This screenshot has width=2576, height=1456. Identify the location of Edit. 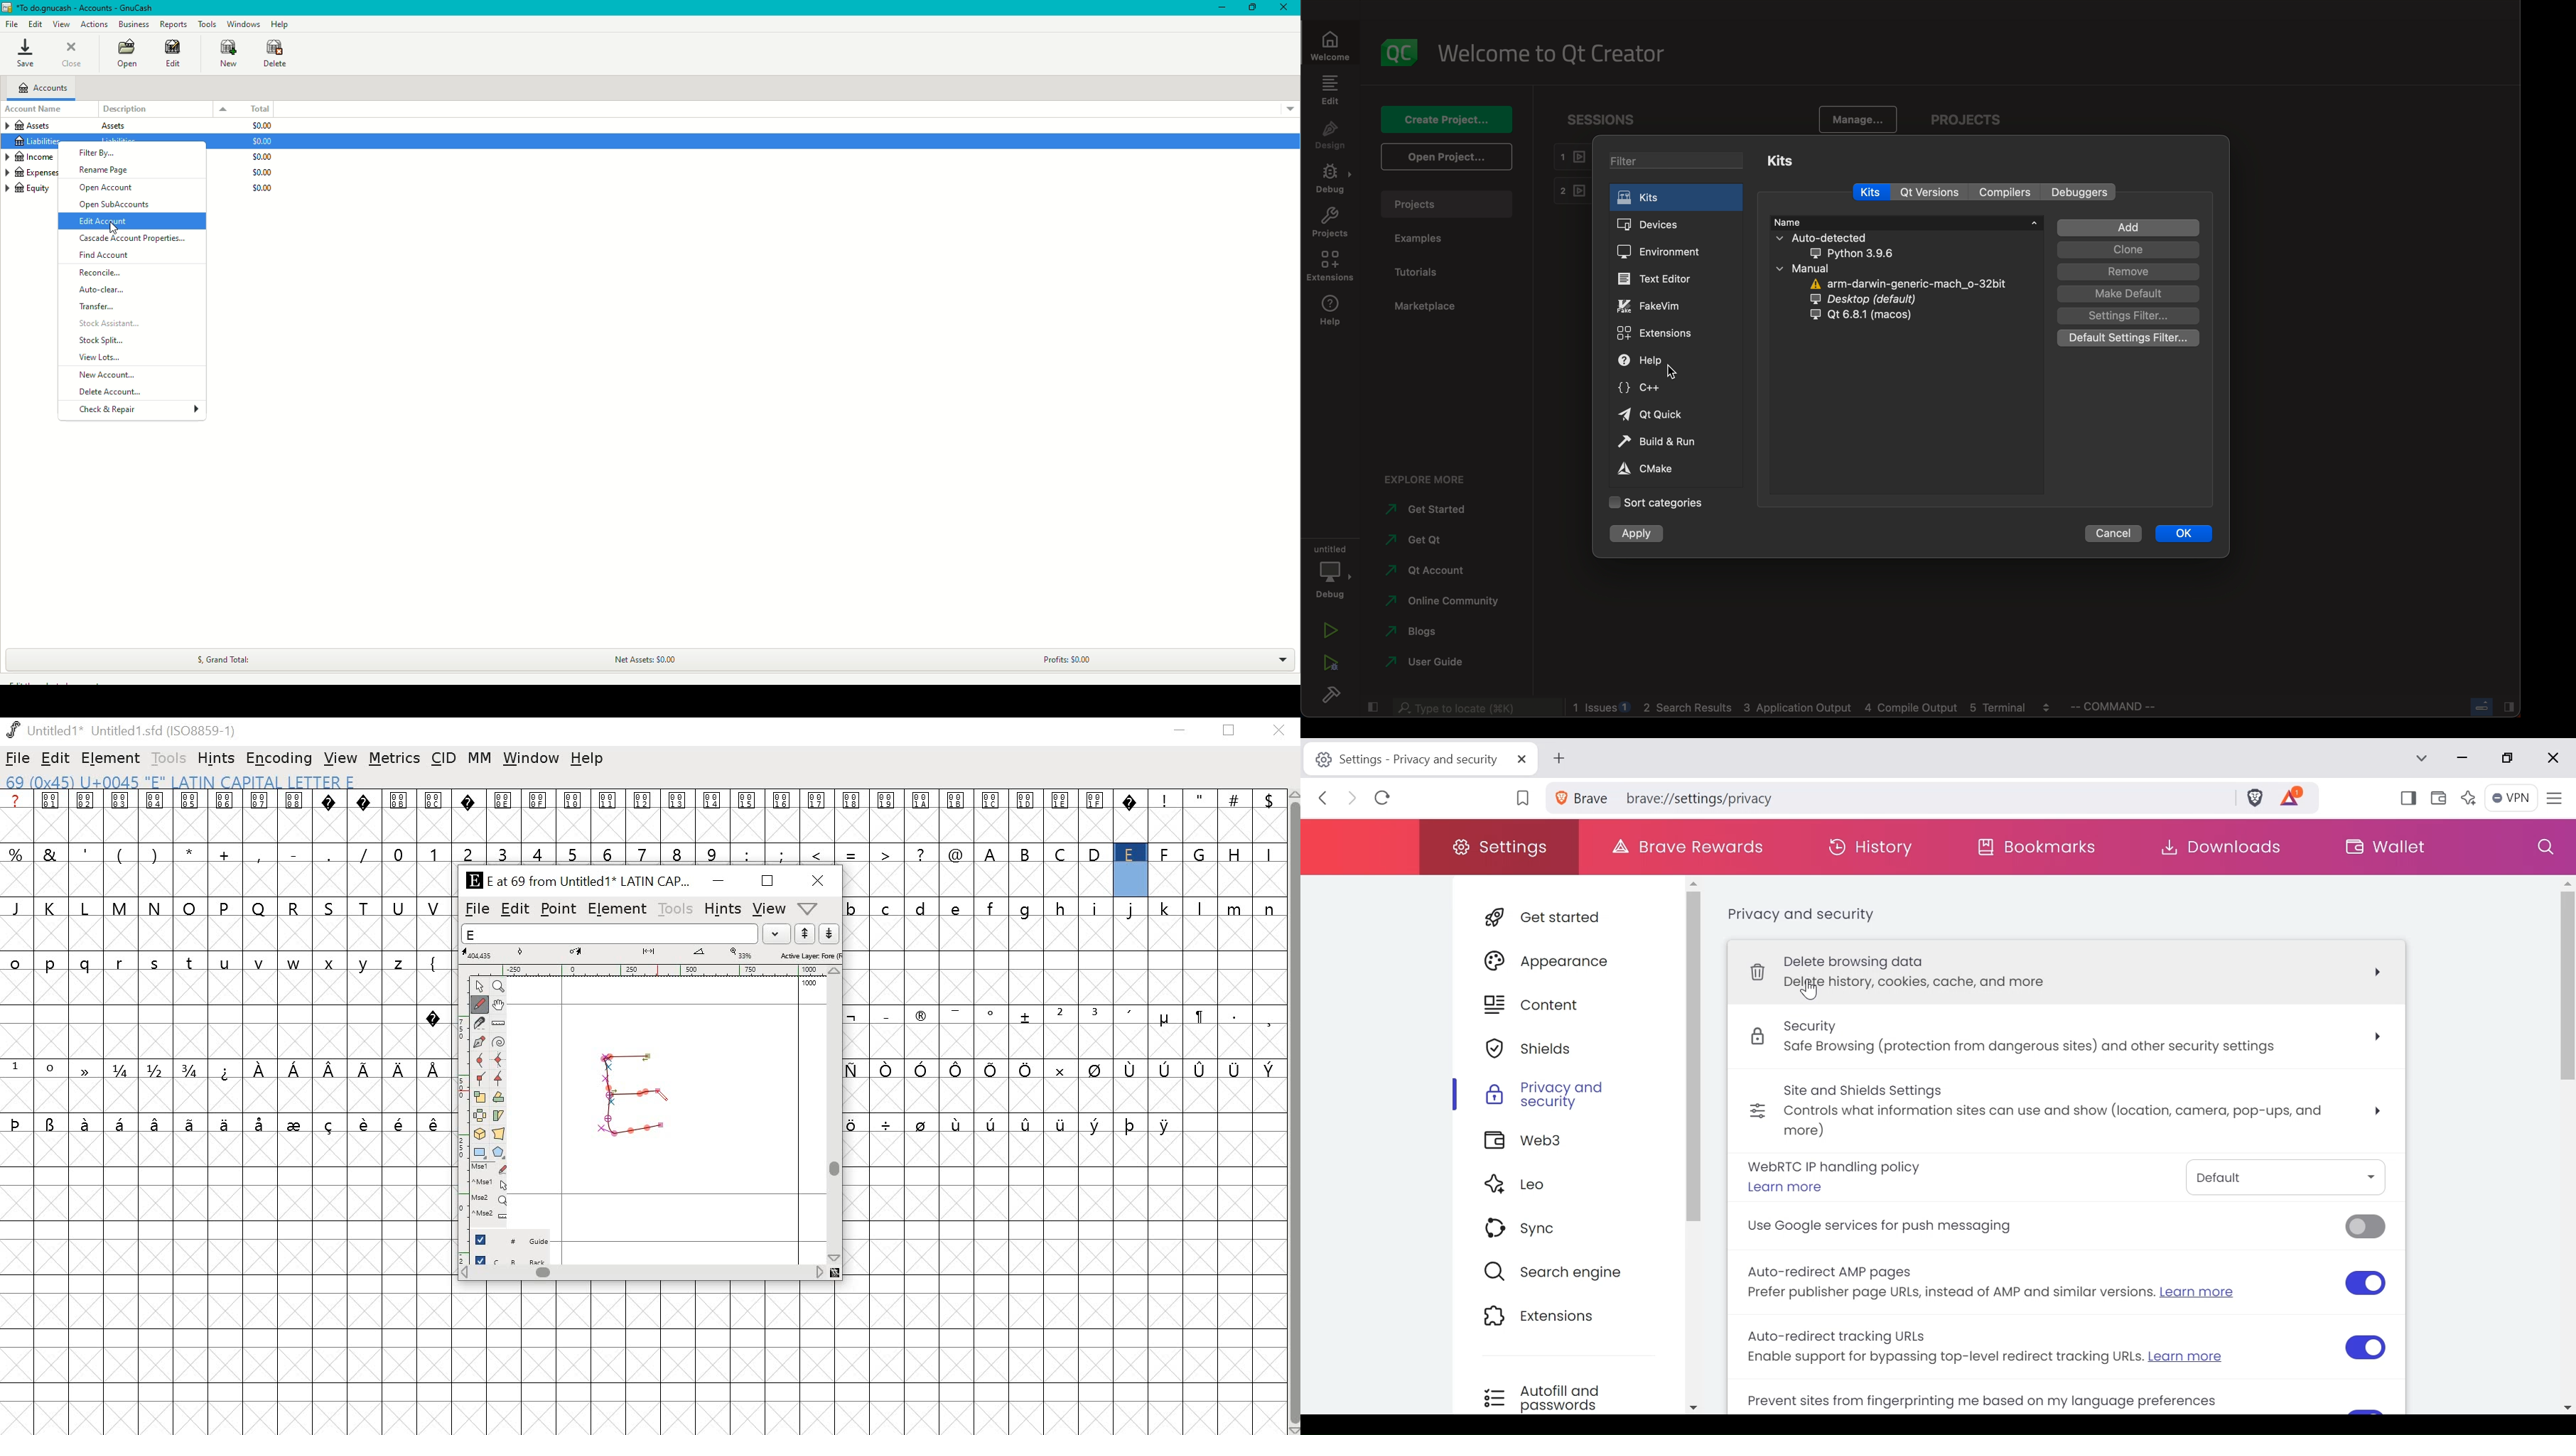
(172, 57).